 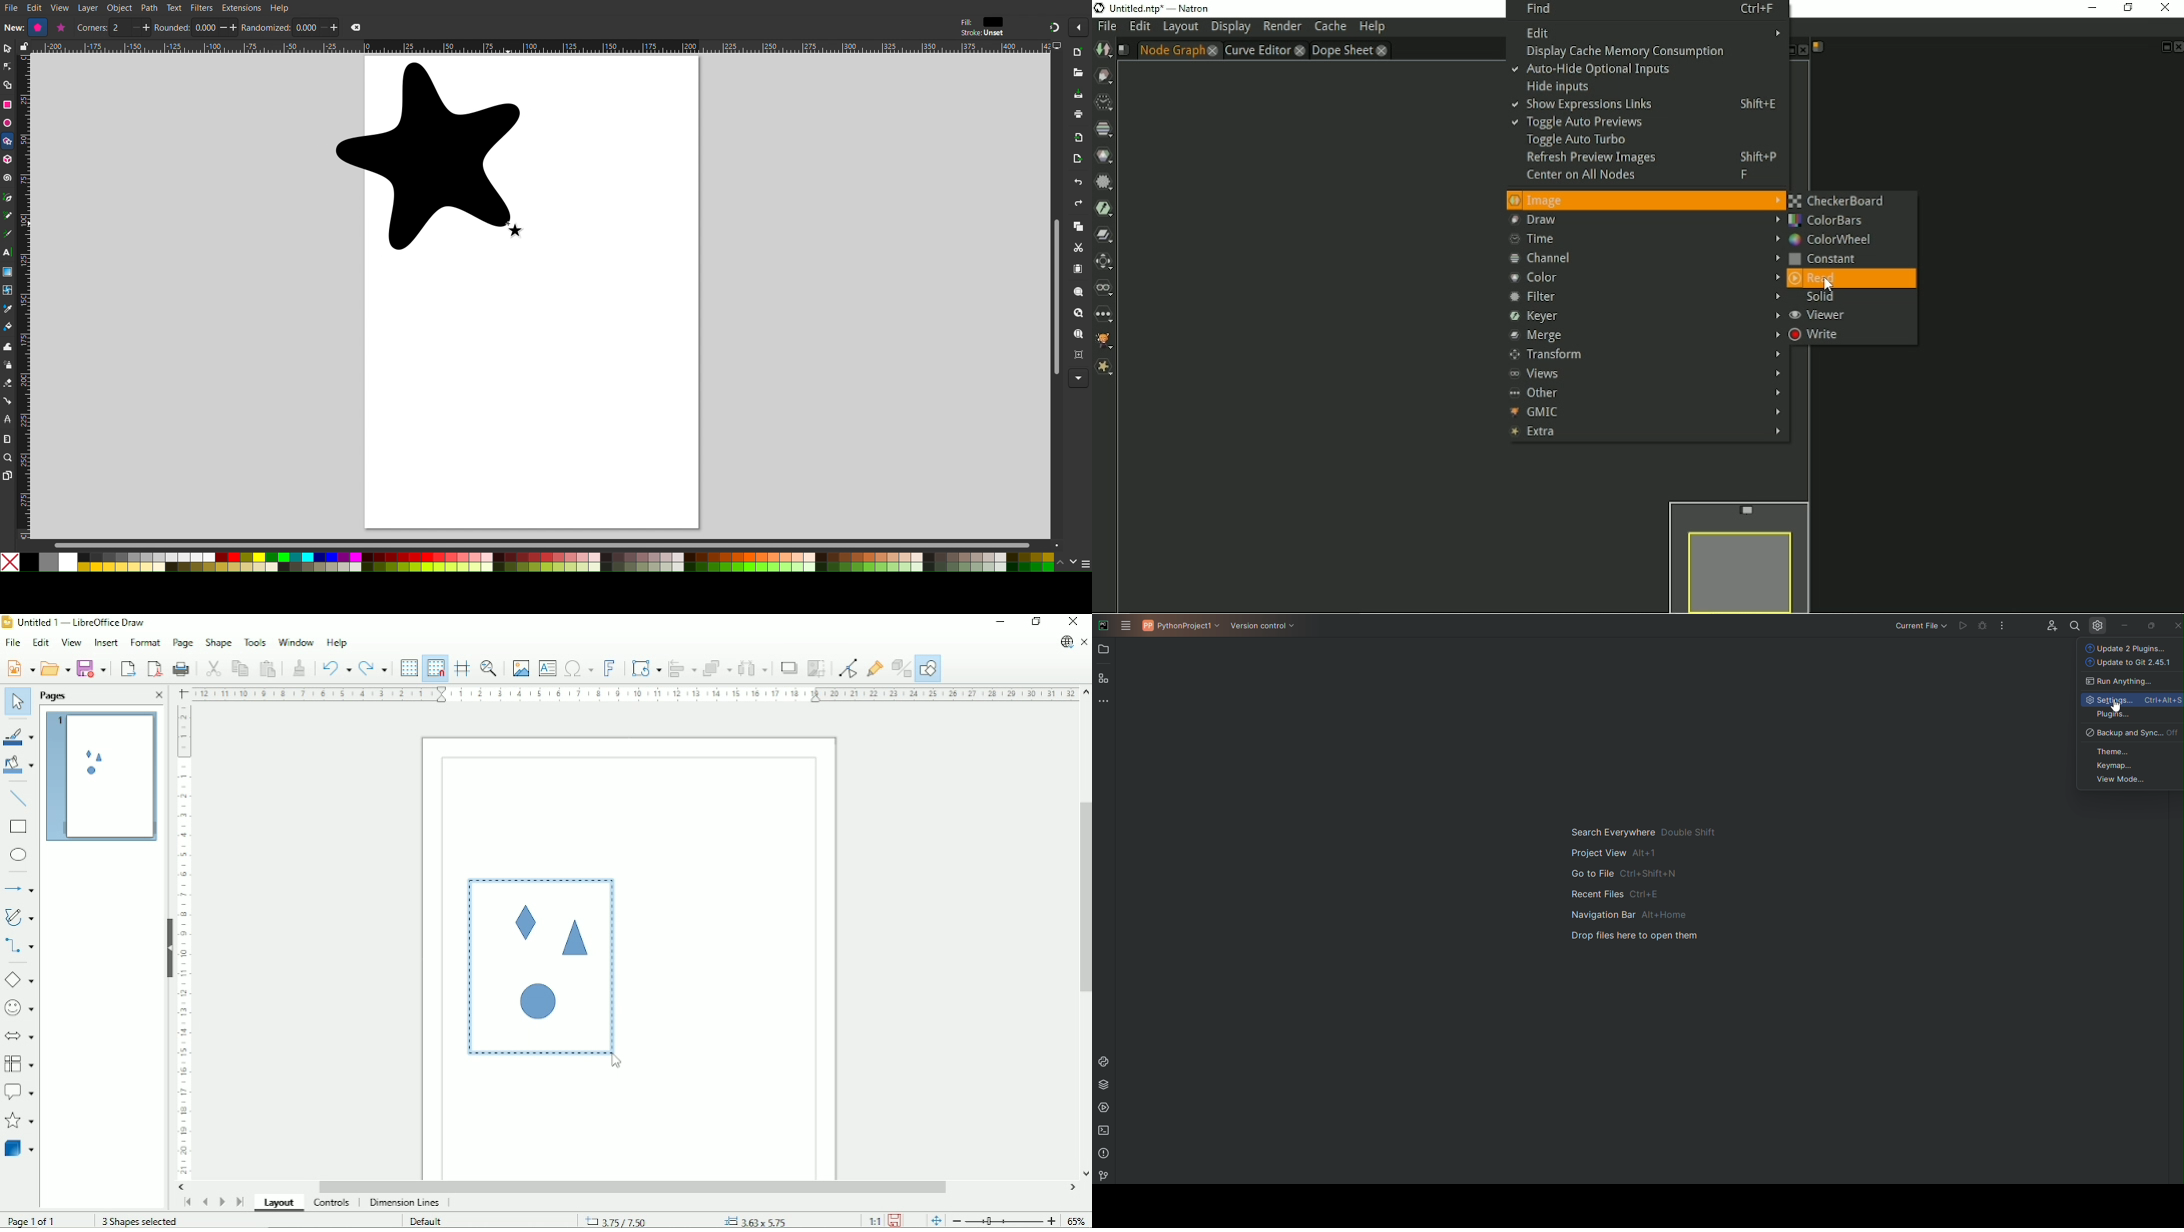 I want to click on New, so click(x=19, y=668).